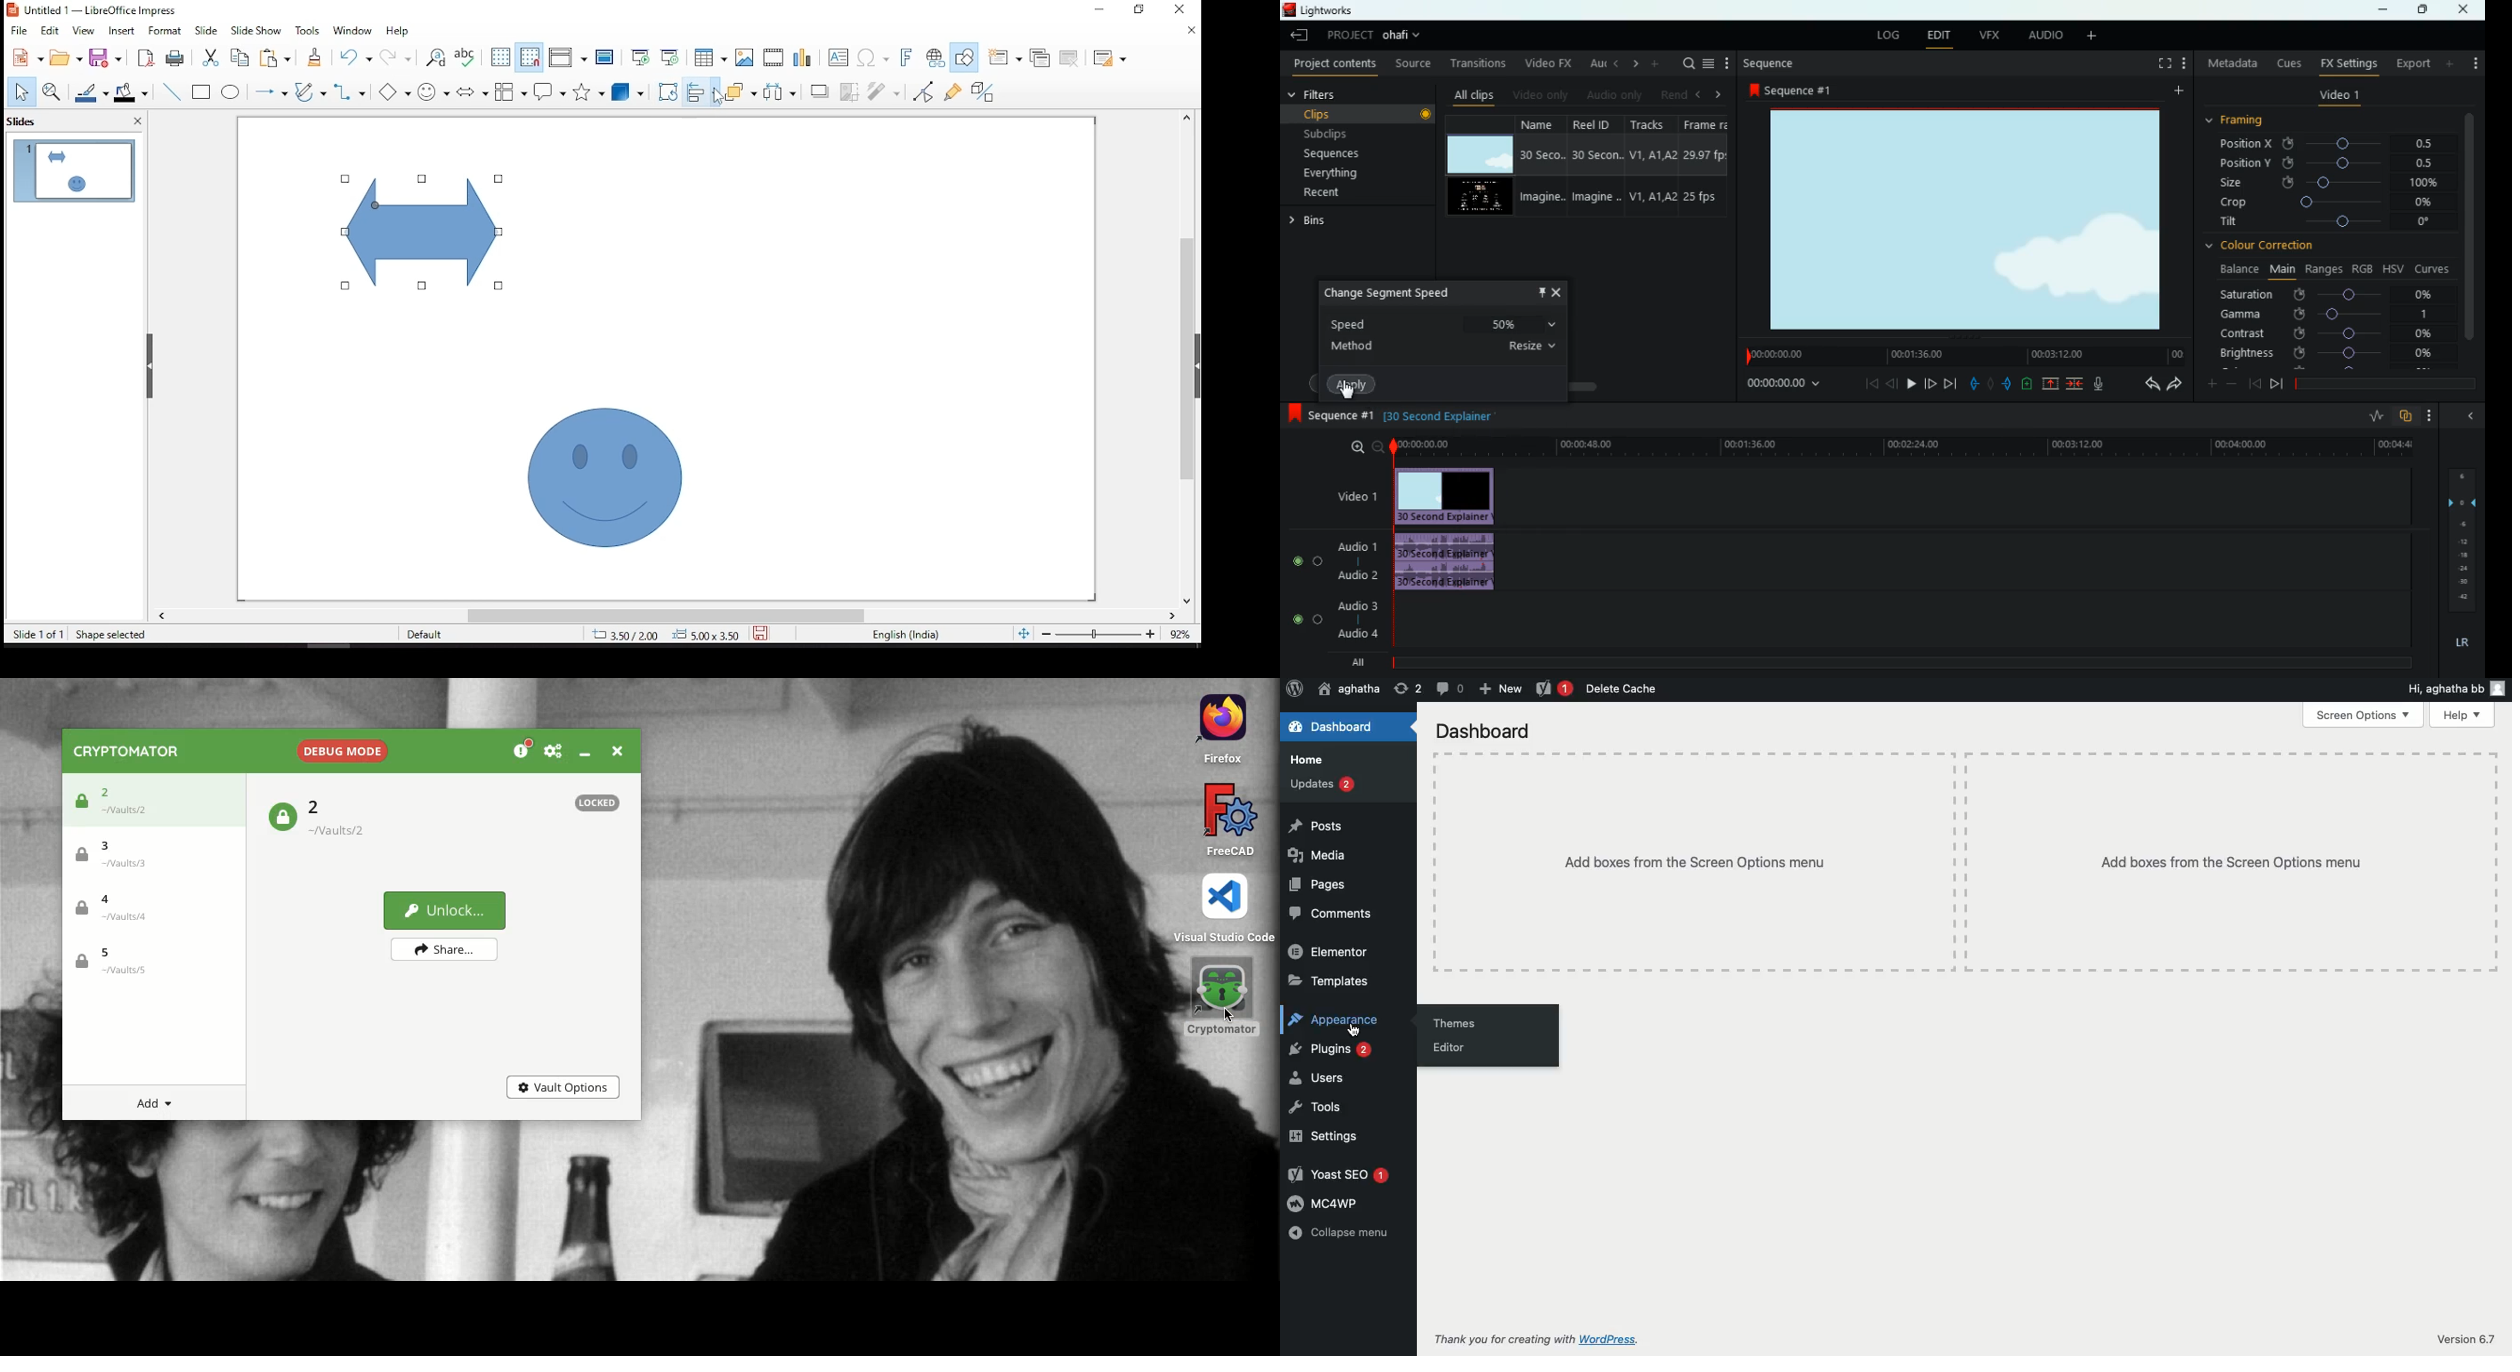  Describe the element at coordinates (2095, 384) in the screenshot. I see `mic` at that location.